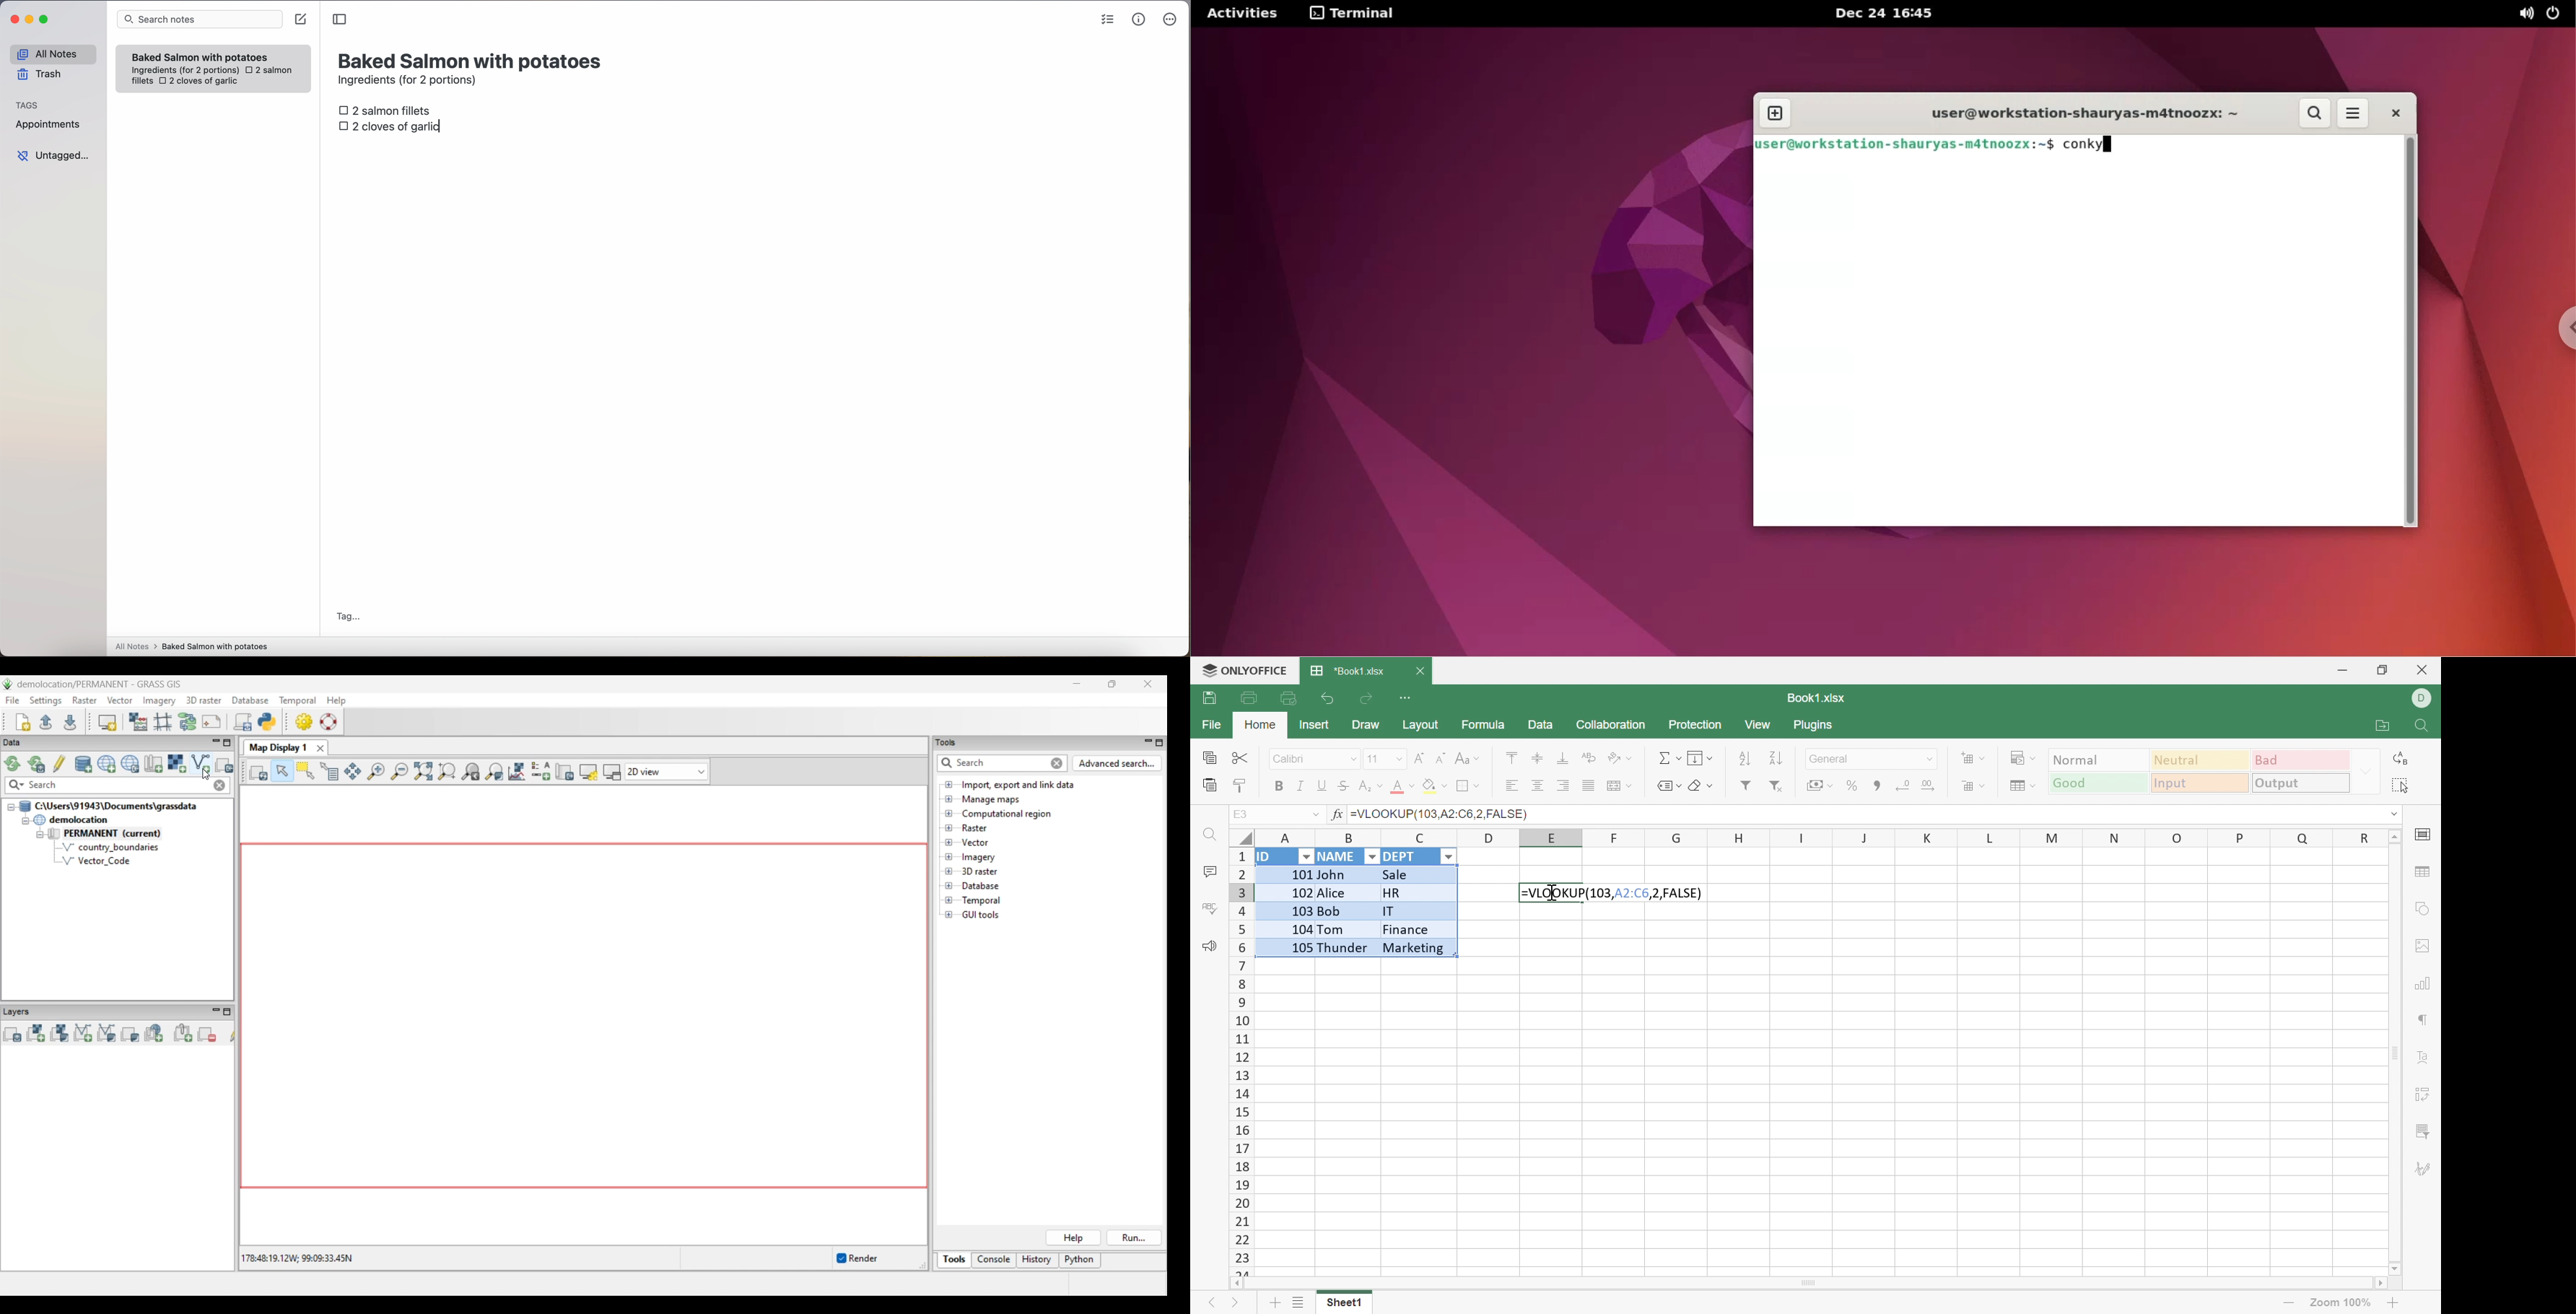 The height and width of the screenshot is (1316, 2576). What do you see at coordinates (1590, 757) in the screenshot?
I see `Wrap Text` at bounding box center [1590, 757].